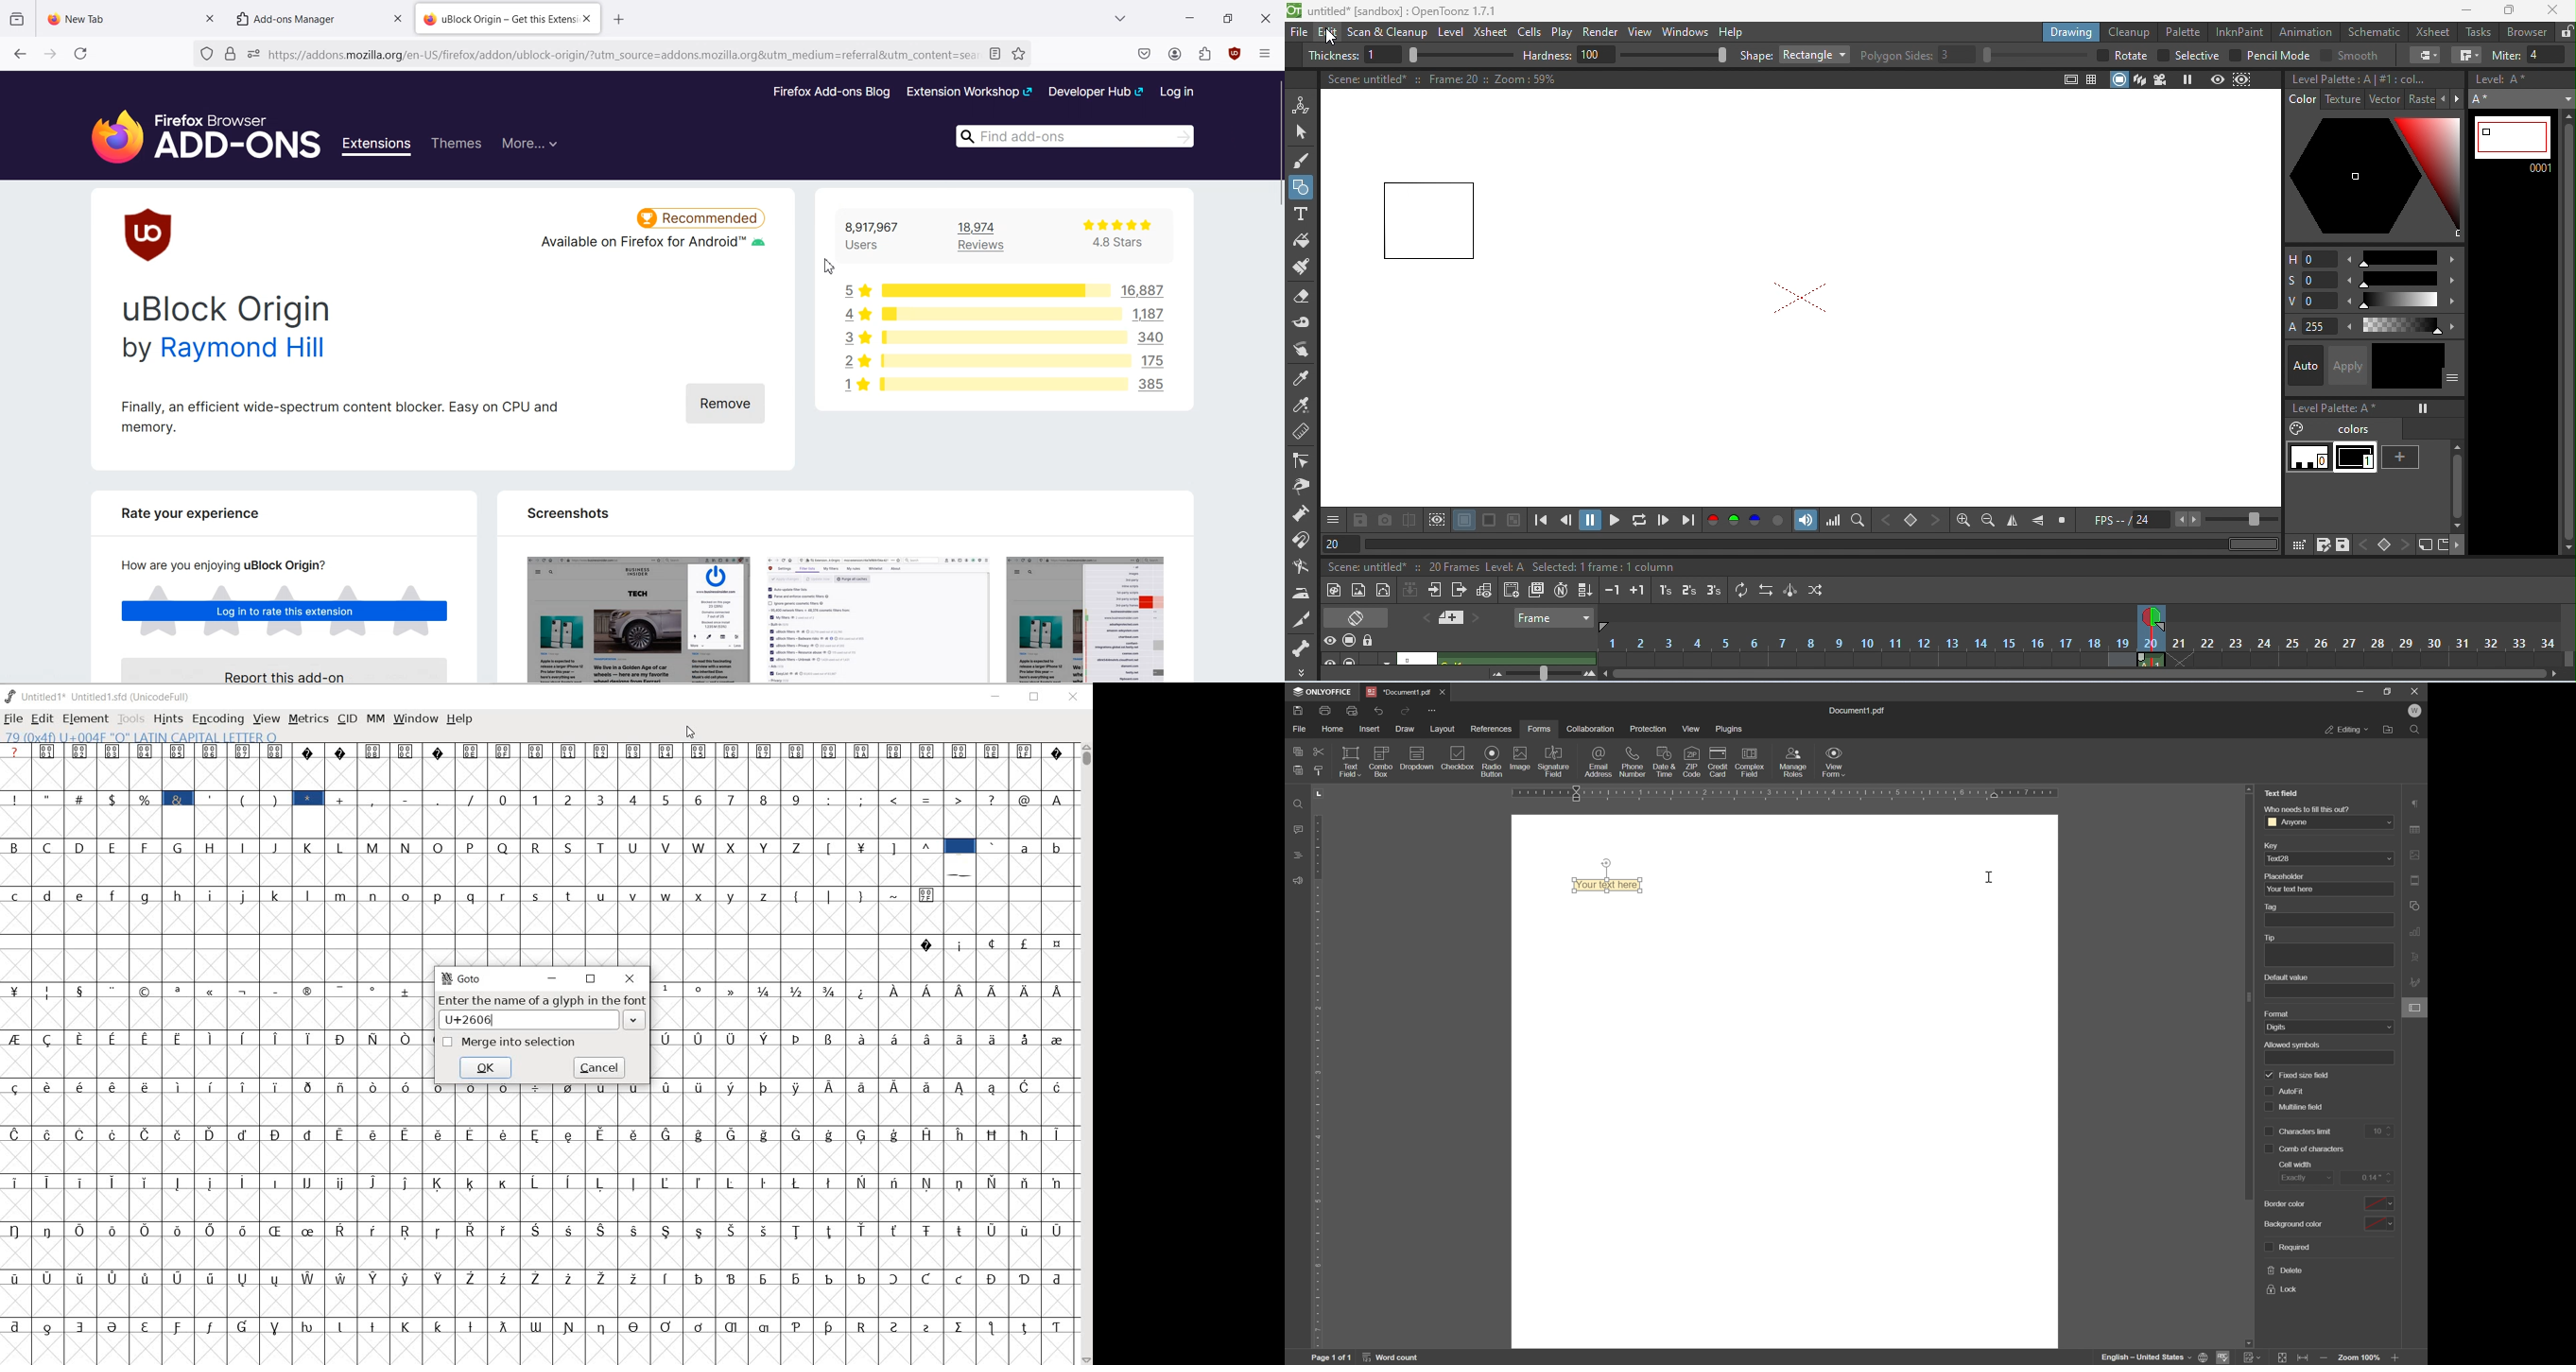  What do you see at coordinates (1445, 729) in the screenshot?
I see `layout` at bounding box center [1445, 729].